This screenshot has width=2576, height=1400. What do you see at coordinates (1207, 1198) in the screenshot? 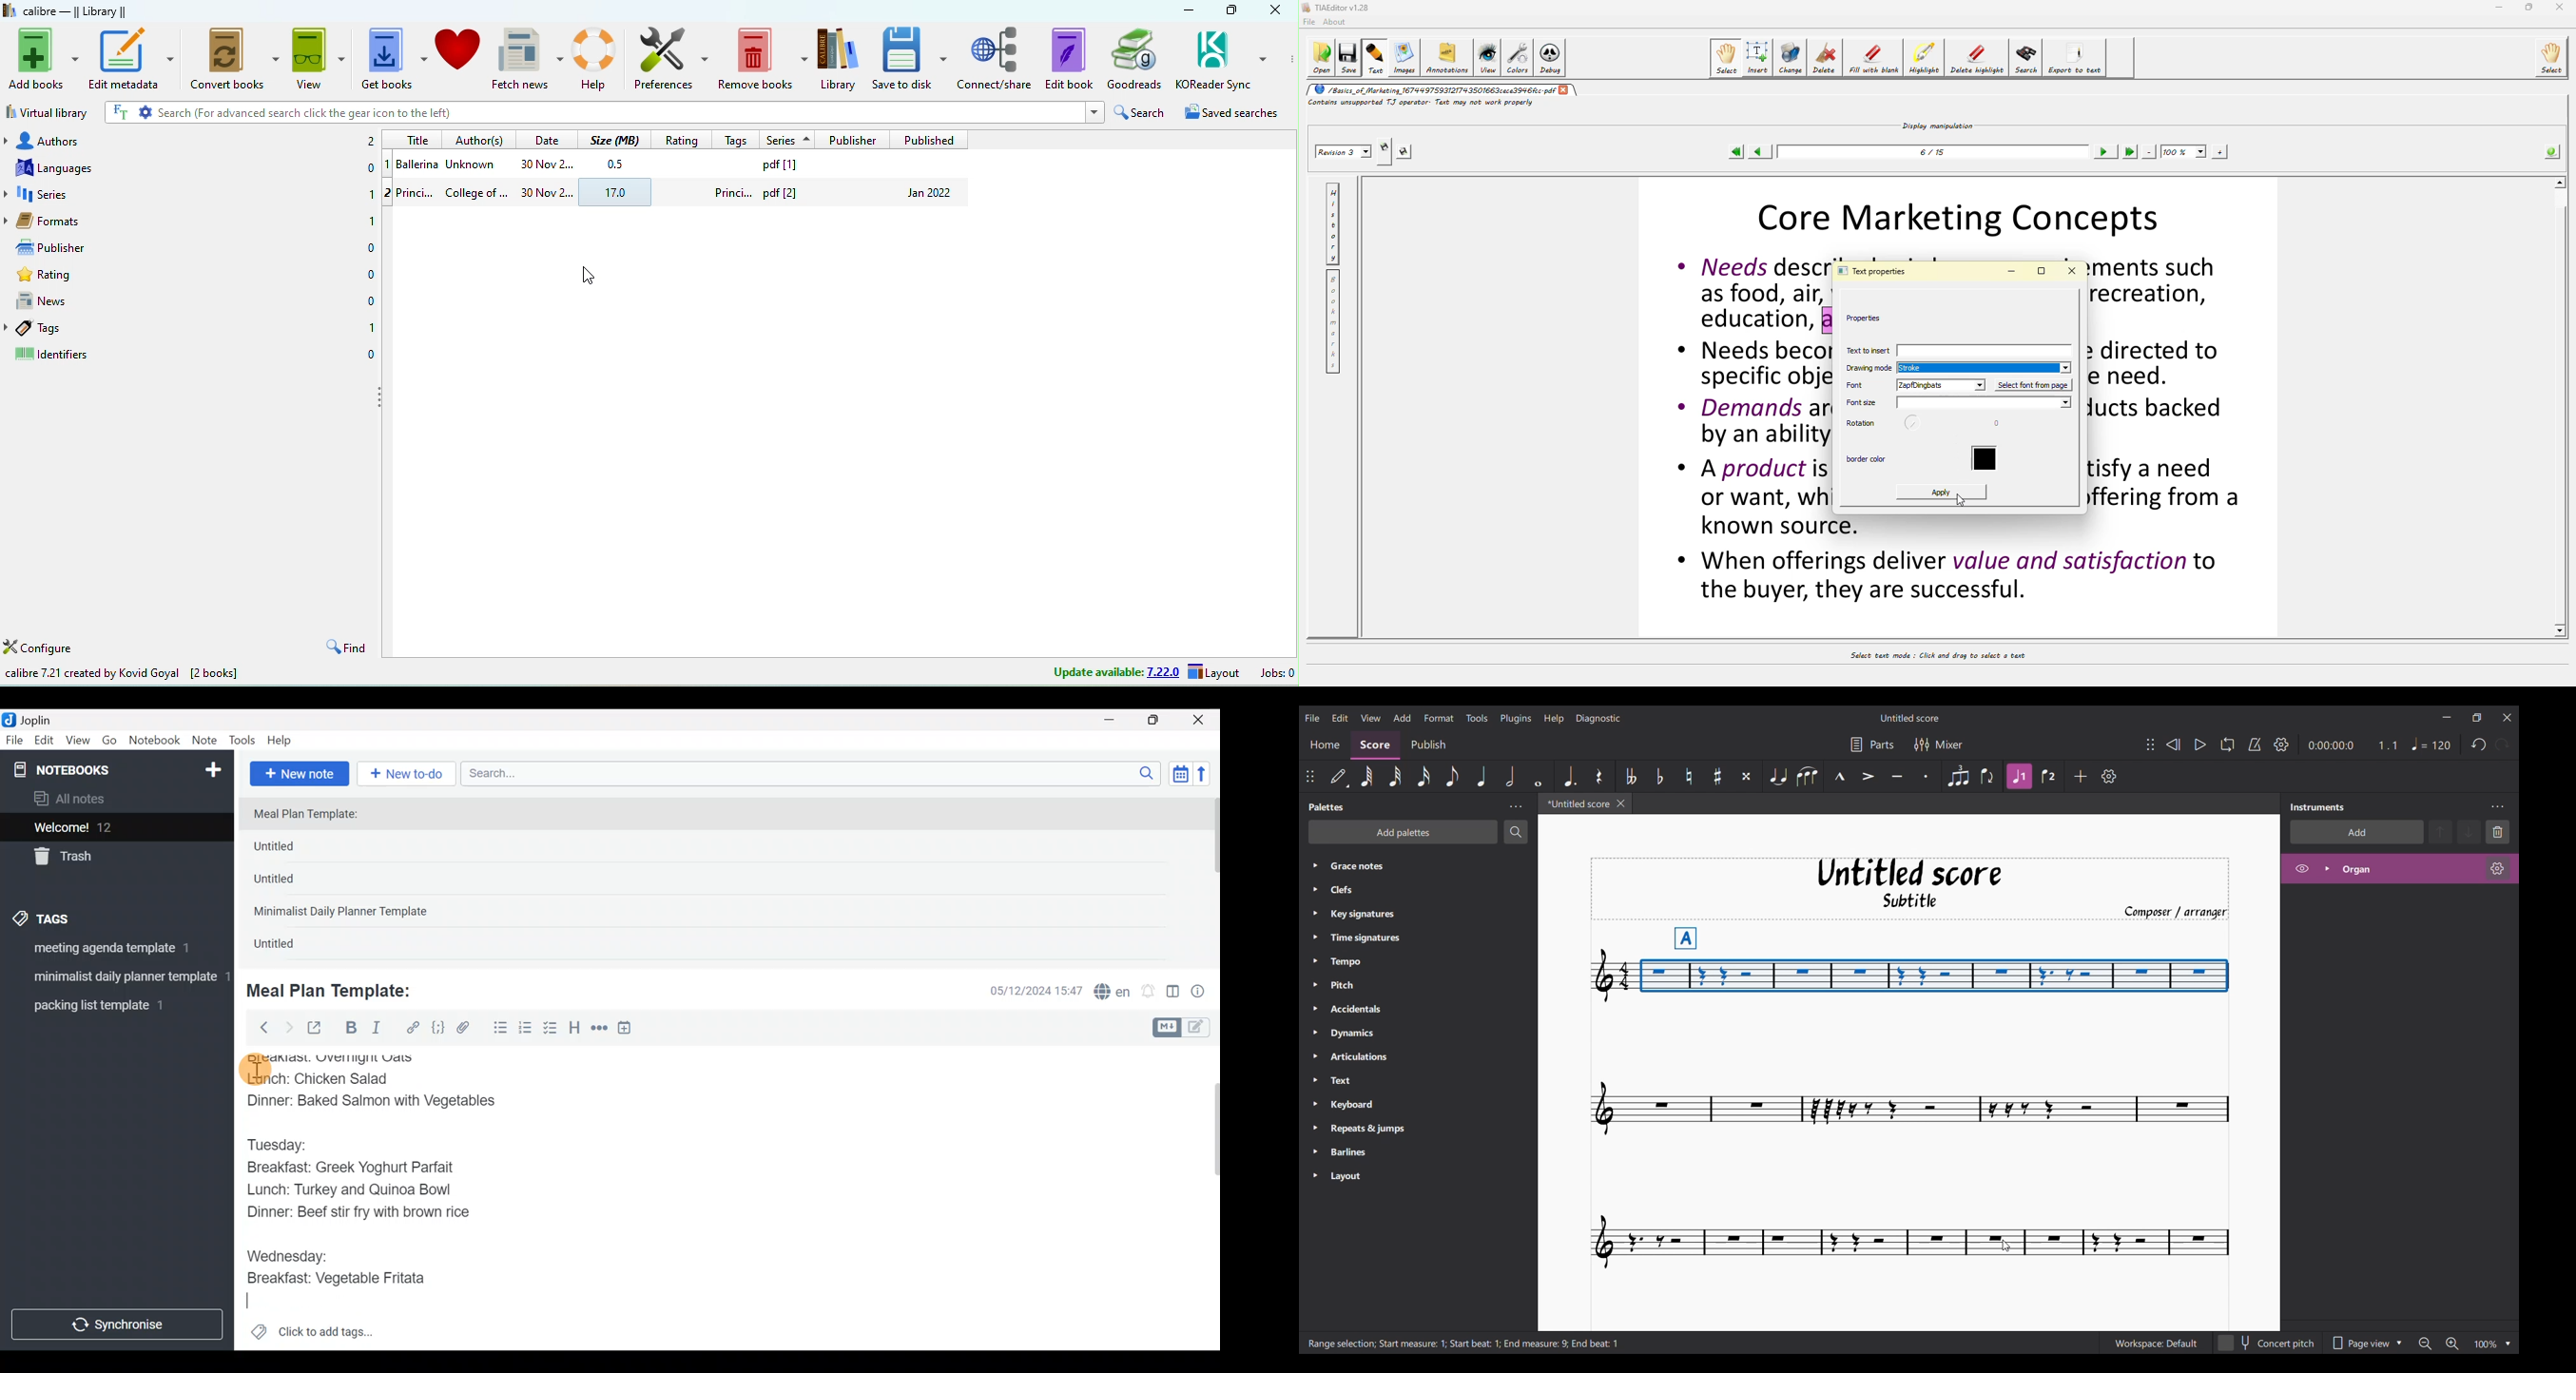
I see `Scroll bar` at bounding box center [1207, 1198].